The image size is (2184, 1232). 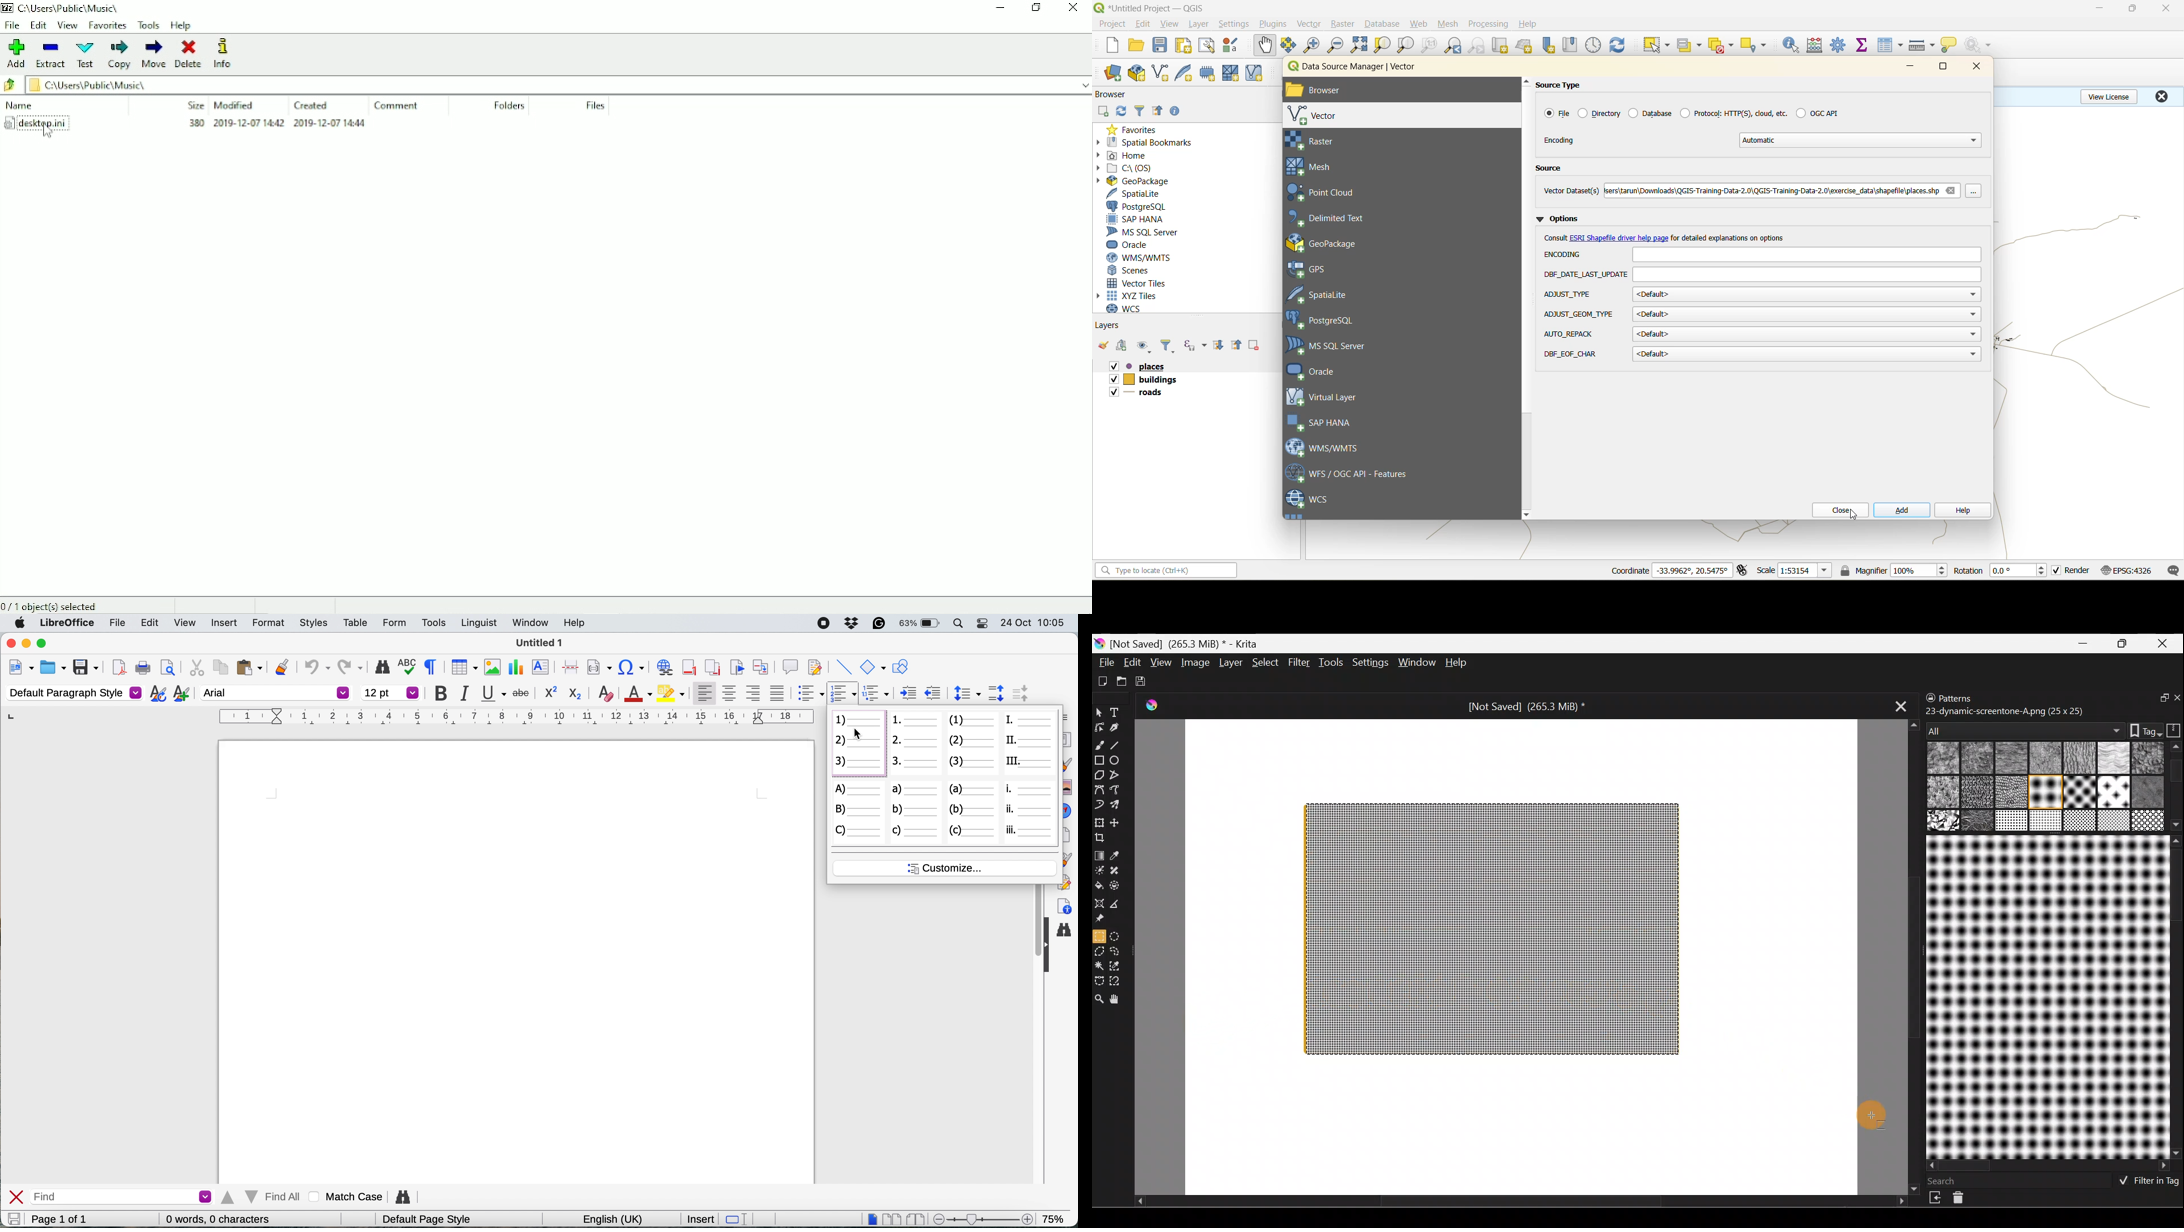 What do you see at coordinates (1055, 1218) in the screenshot?
I see `75%` at bounding box center [1055, 1218].